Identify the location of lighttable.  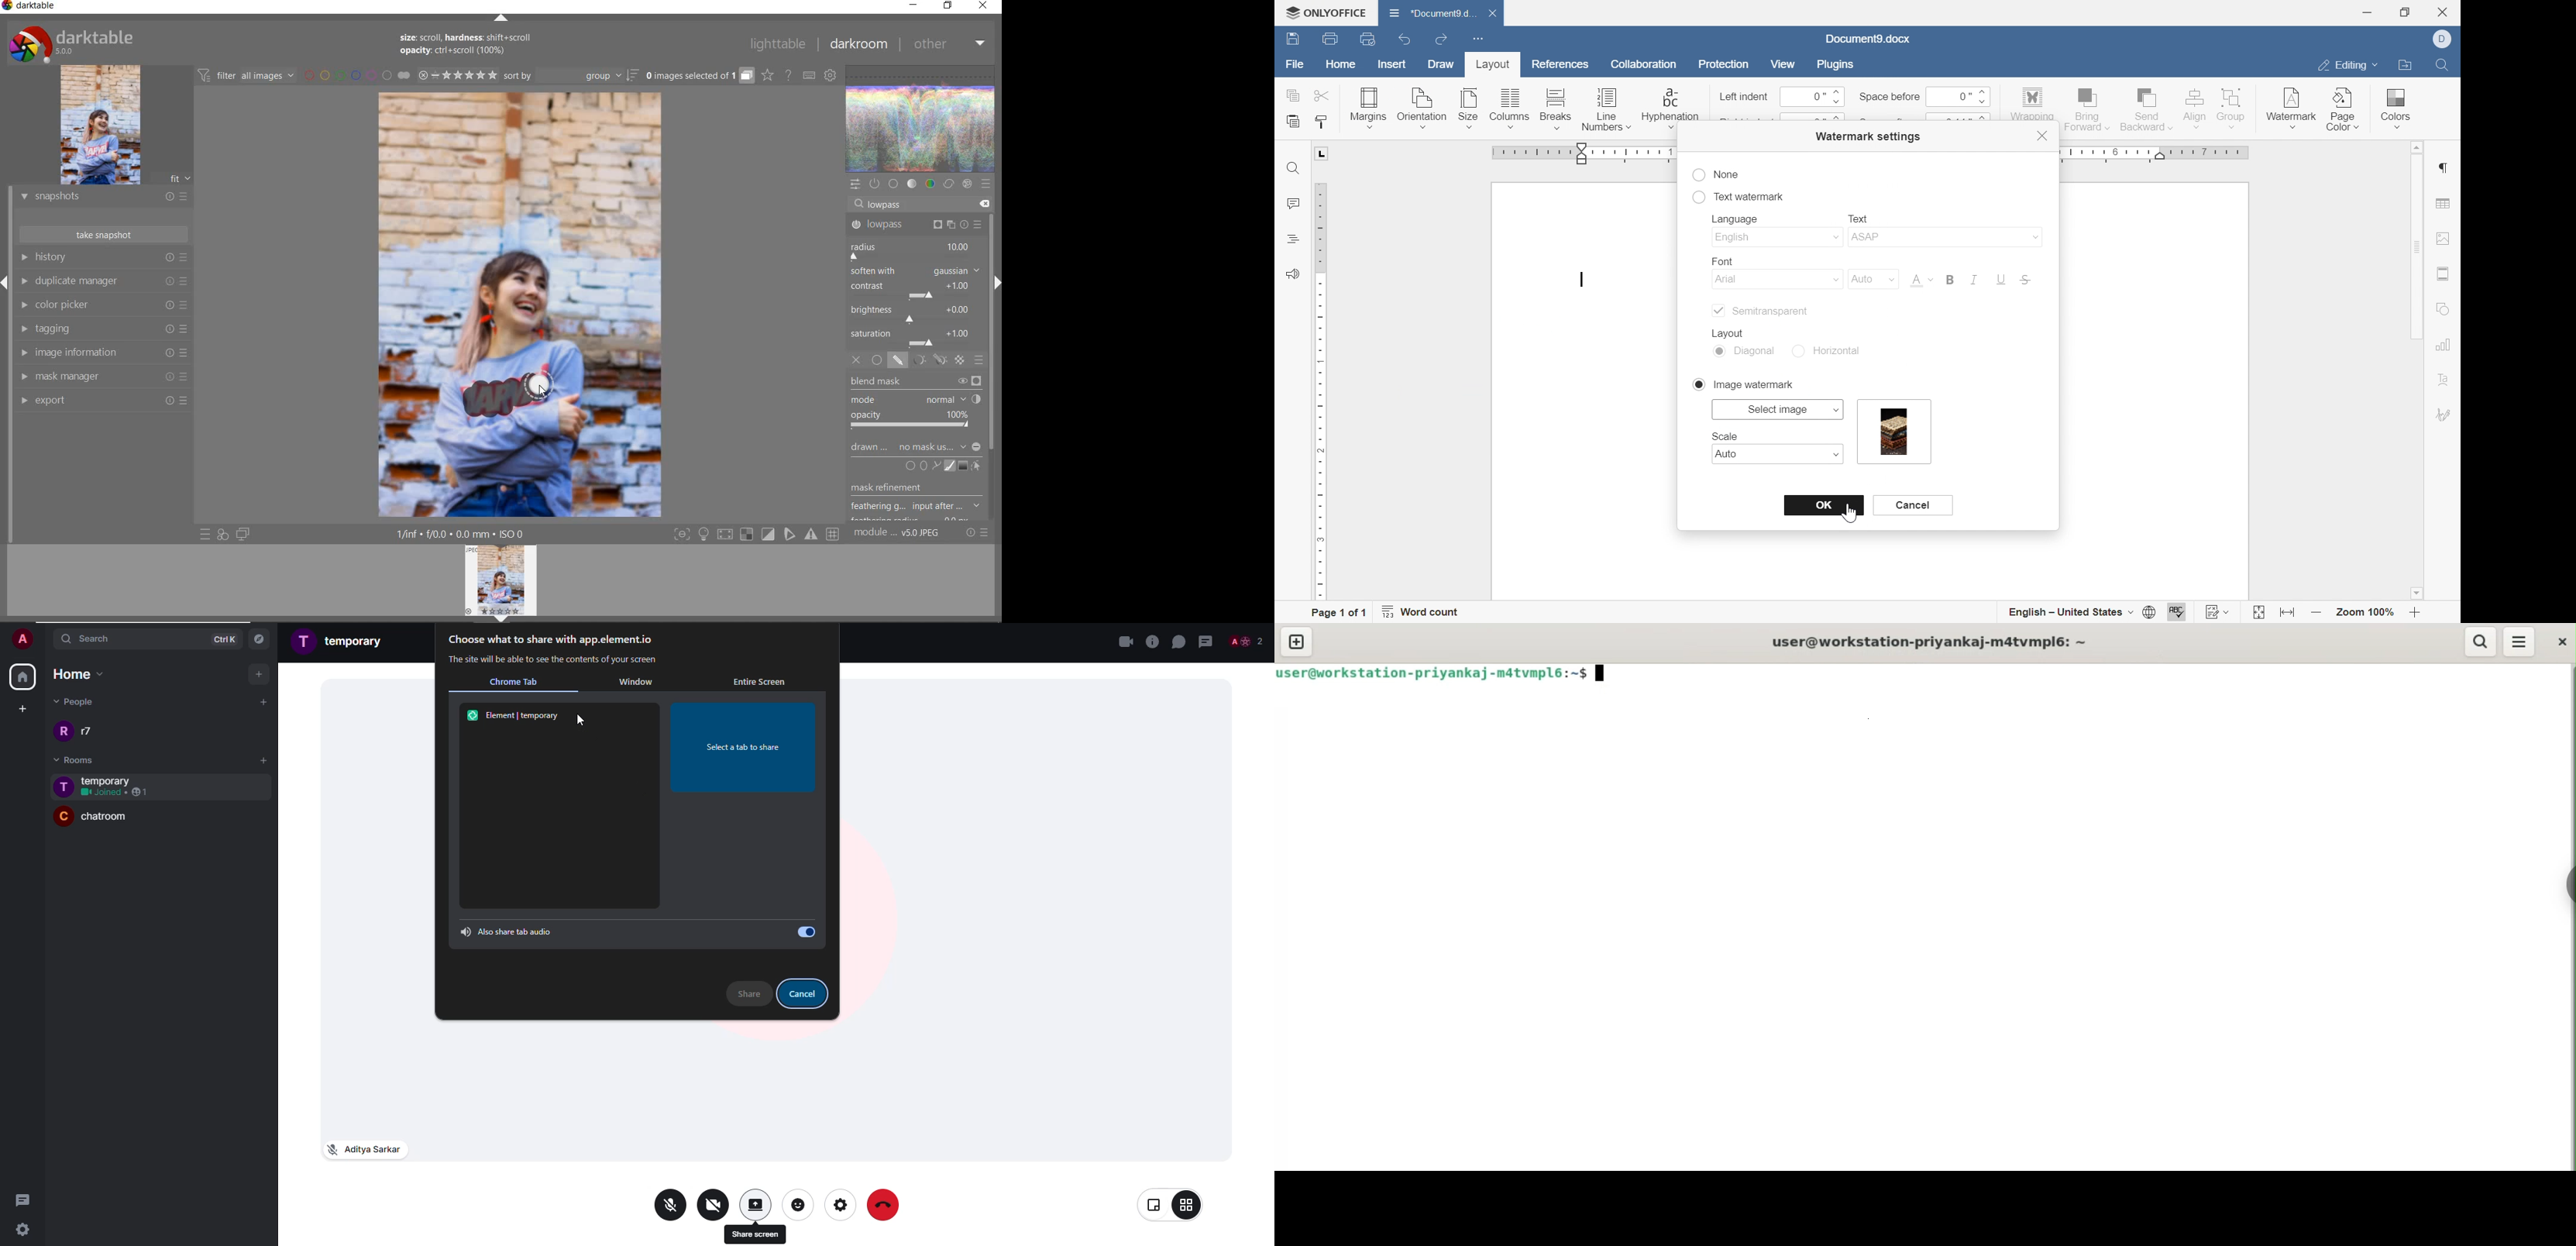
(776, 46).